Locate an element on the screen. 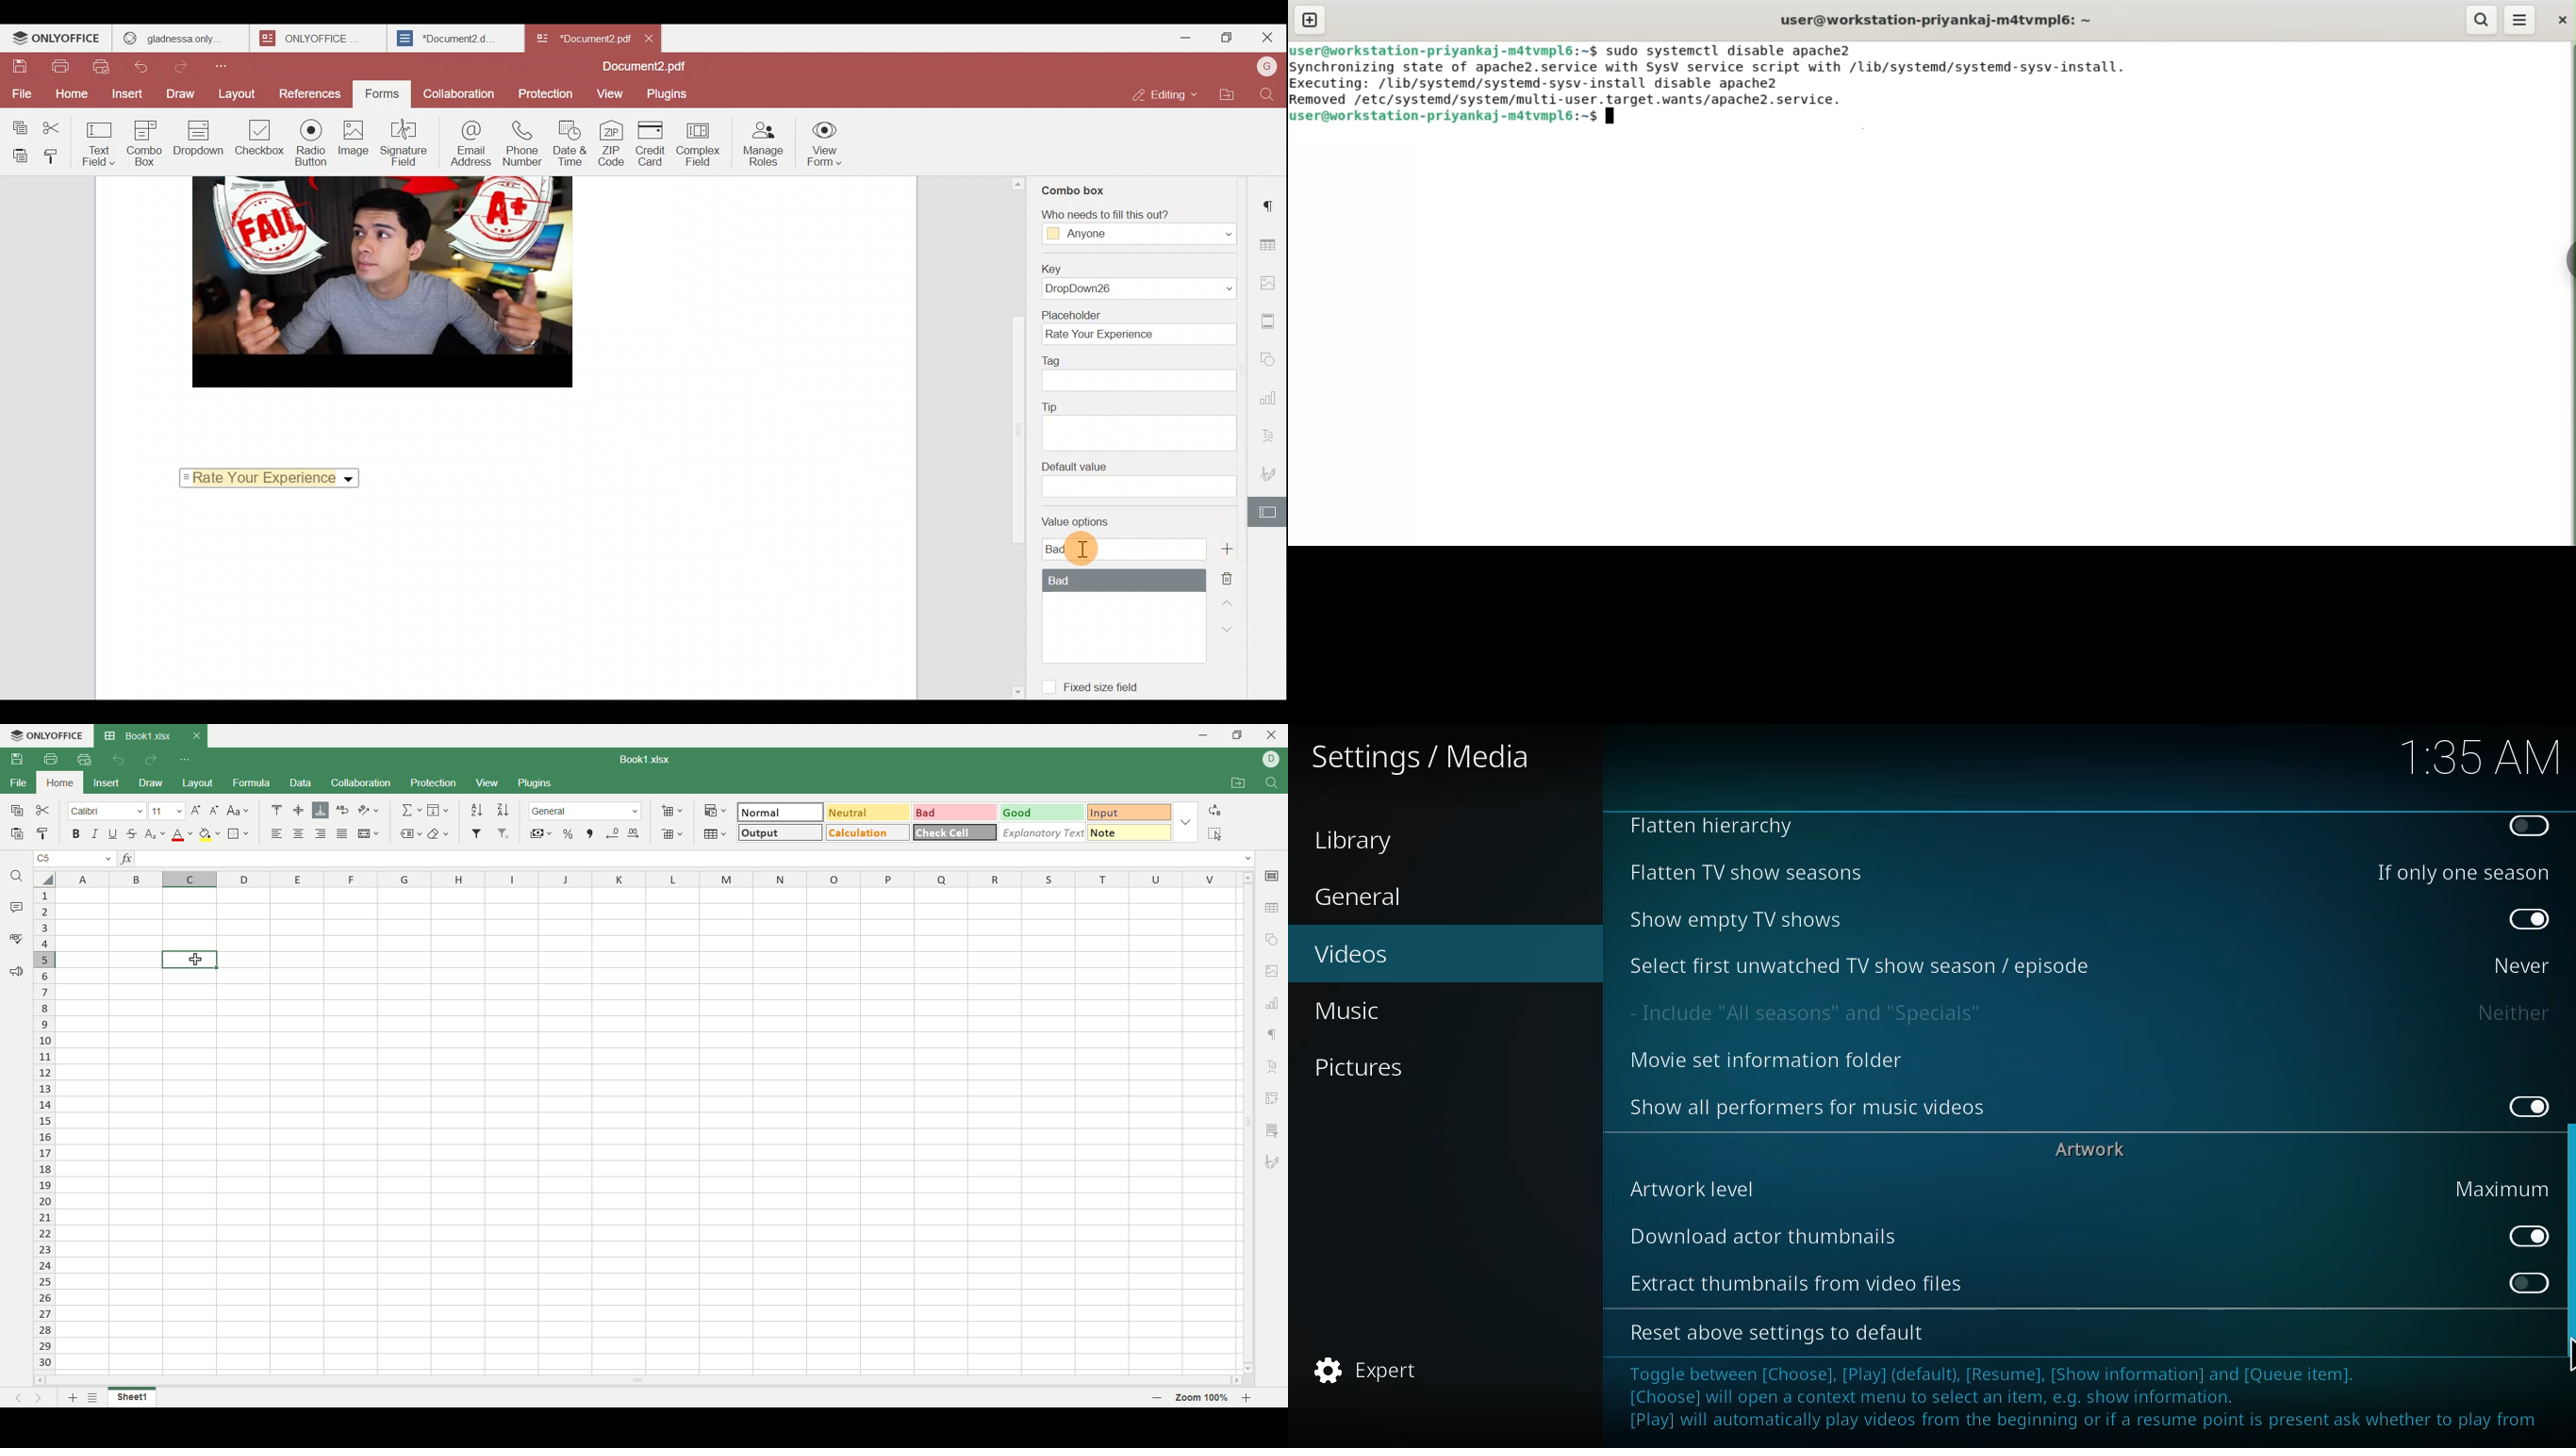 This screenshot has height=1456, width=2576. Up is located at coordinates (1228, 607).